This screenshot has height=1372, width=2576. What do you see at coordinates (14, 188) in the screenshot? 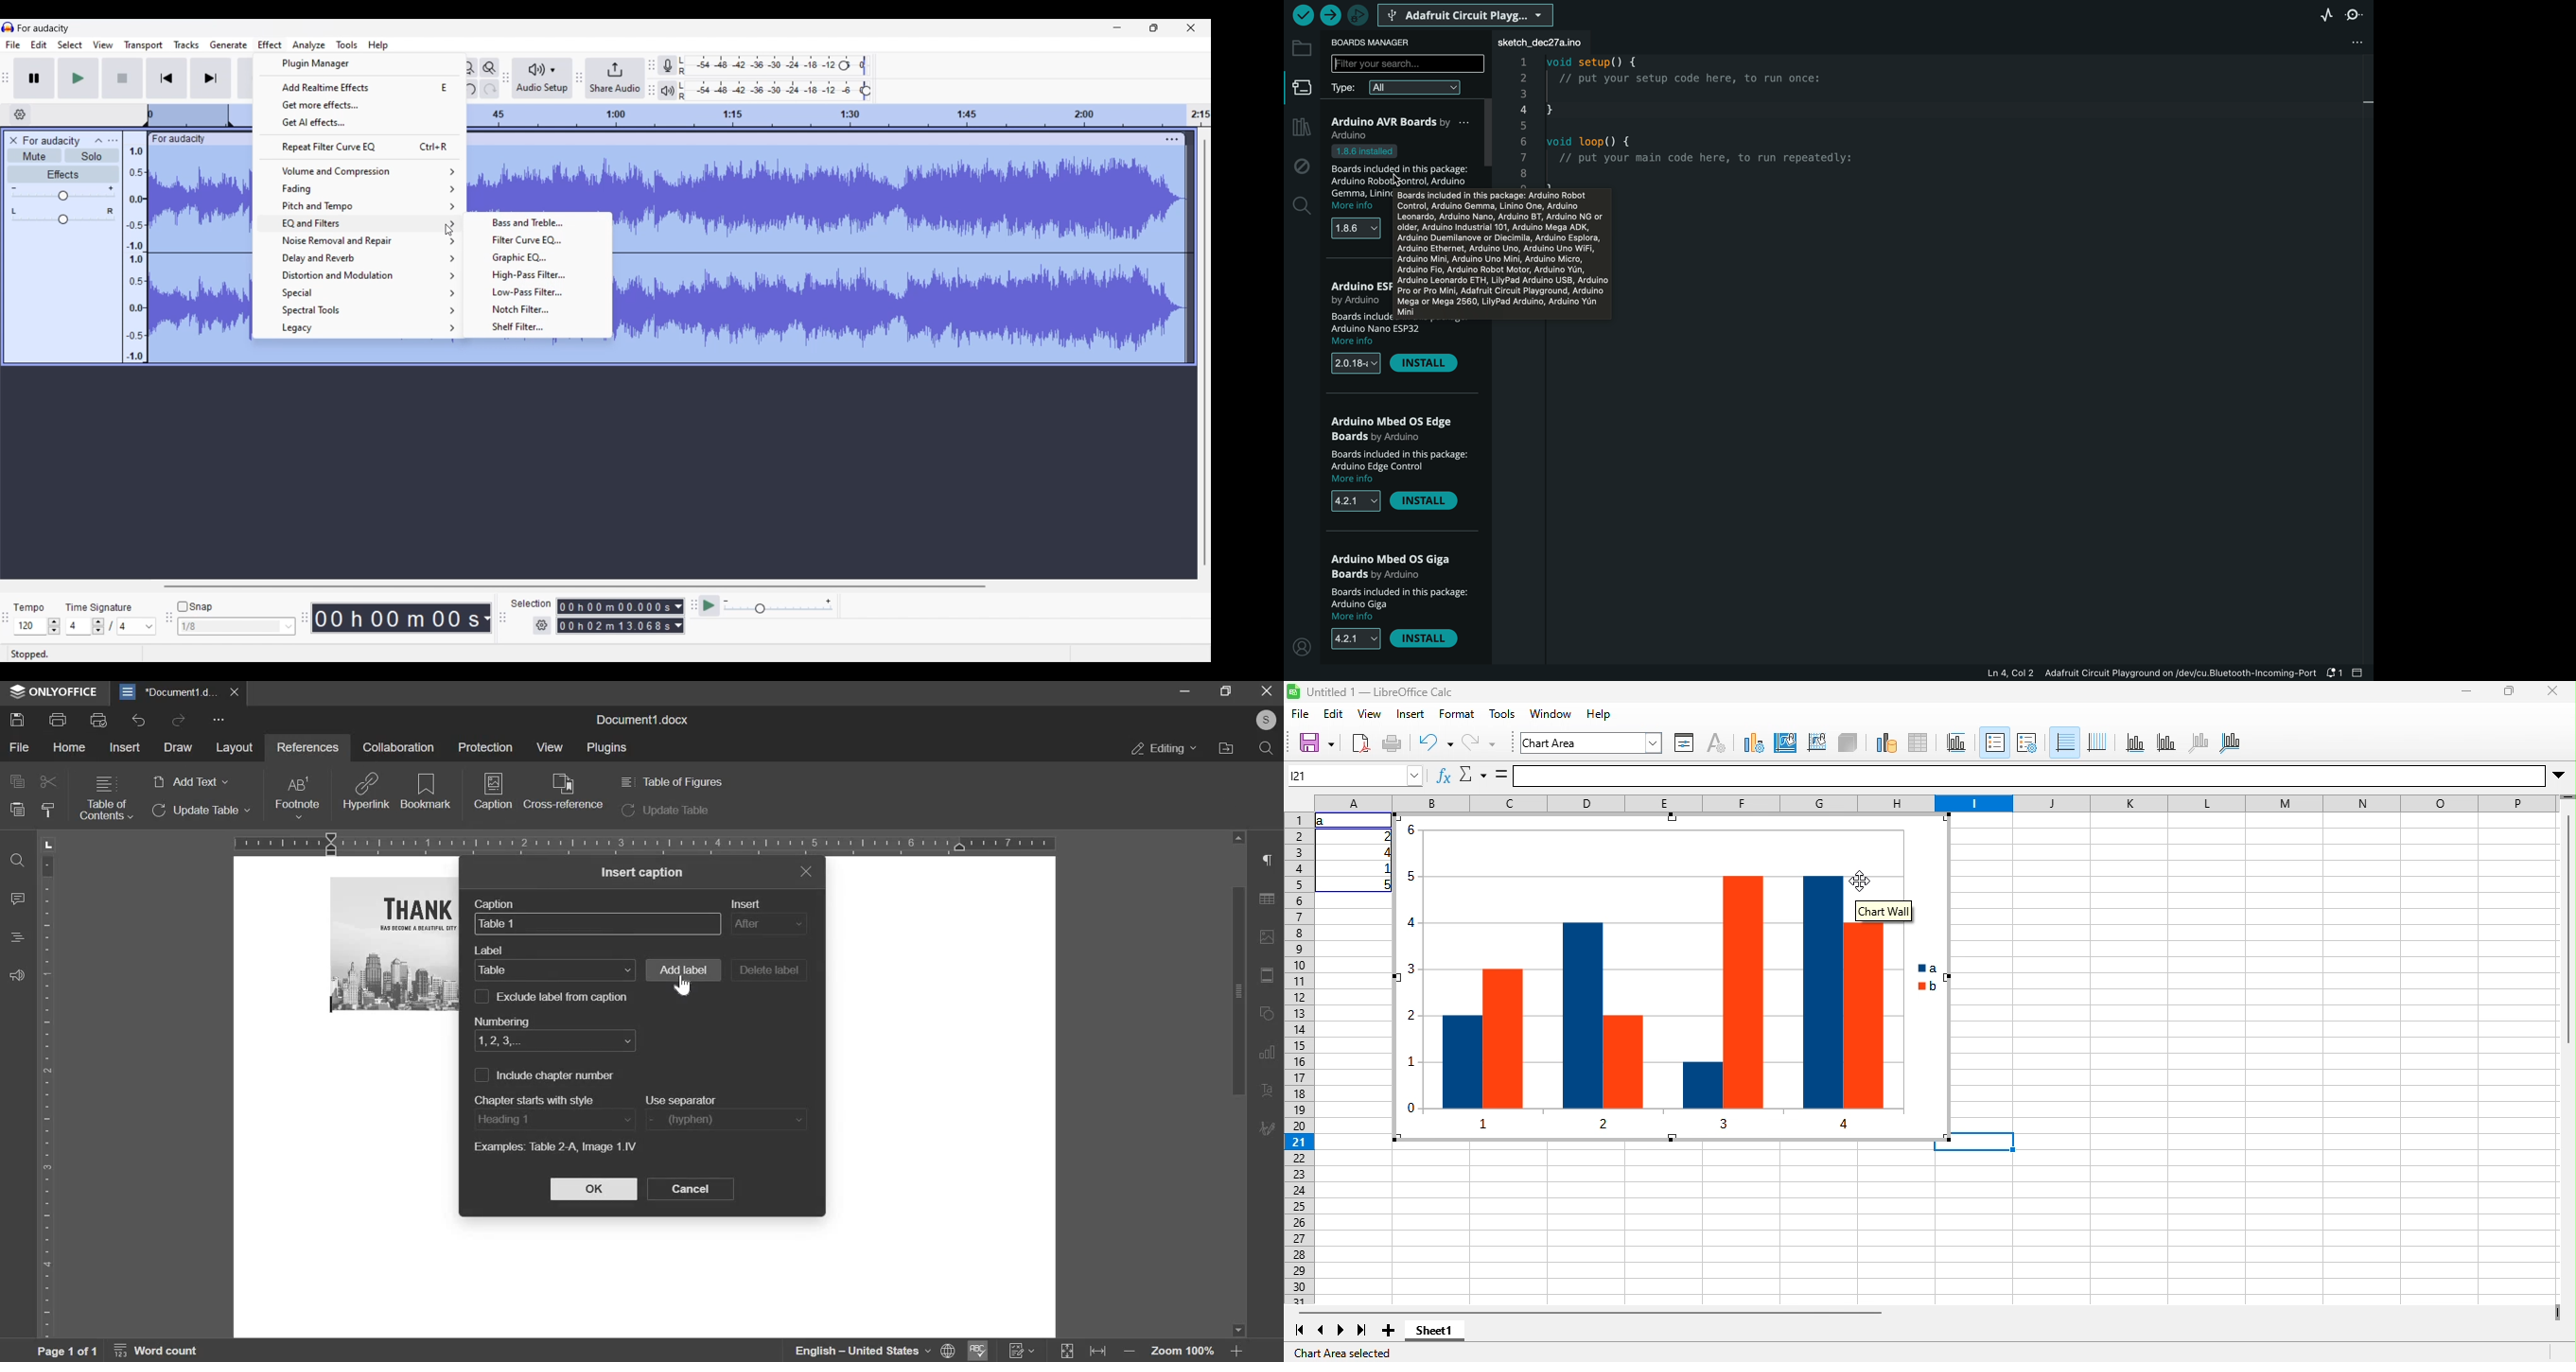
I see `Min. gain` at bounding box center [14, 188].